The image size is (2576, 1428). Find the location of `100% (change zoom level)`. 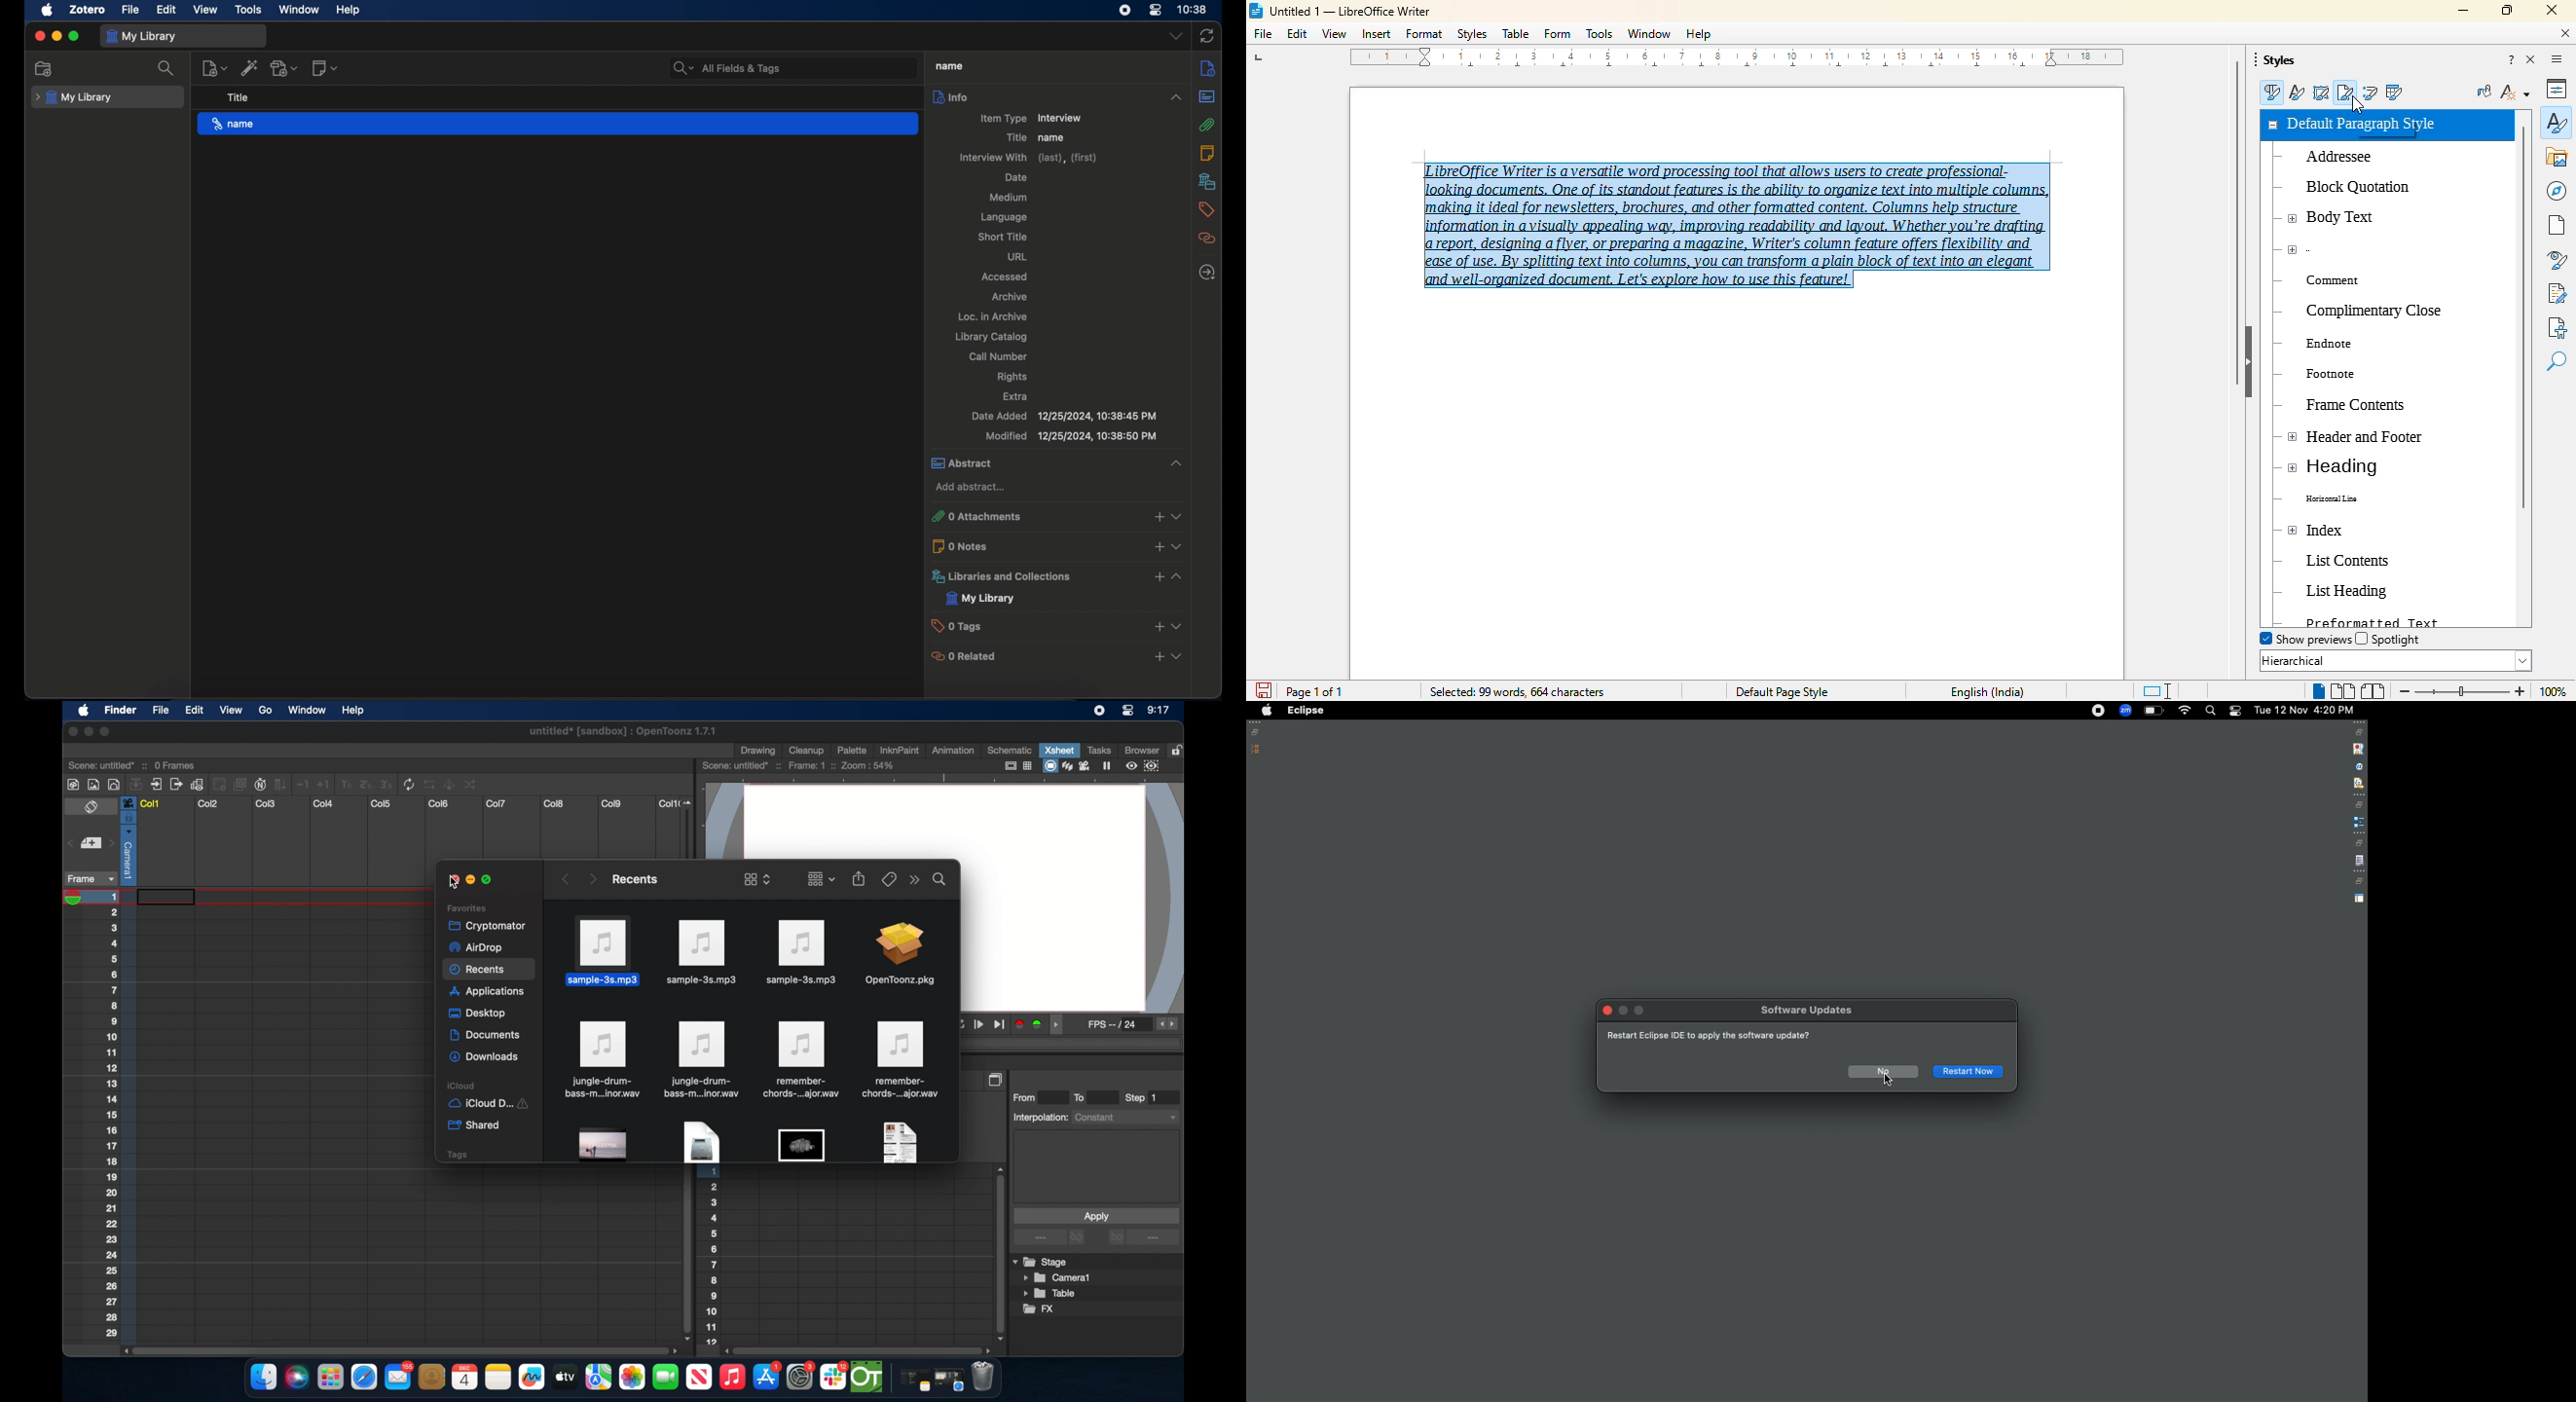

100% (change zoom level) is located at coordinates (2556, 692).